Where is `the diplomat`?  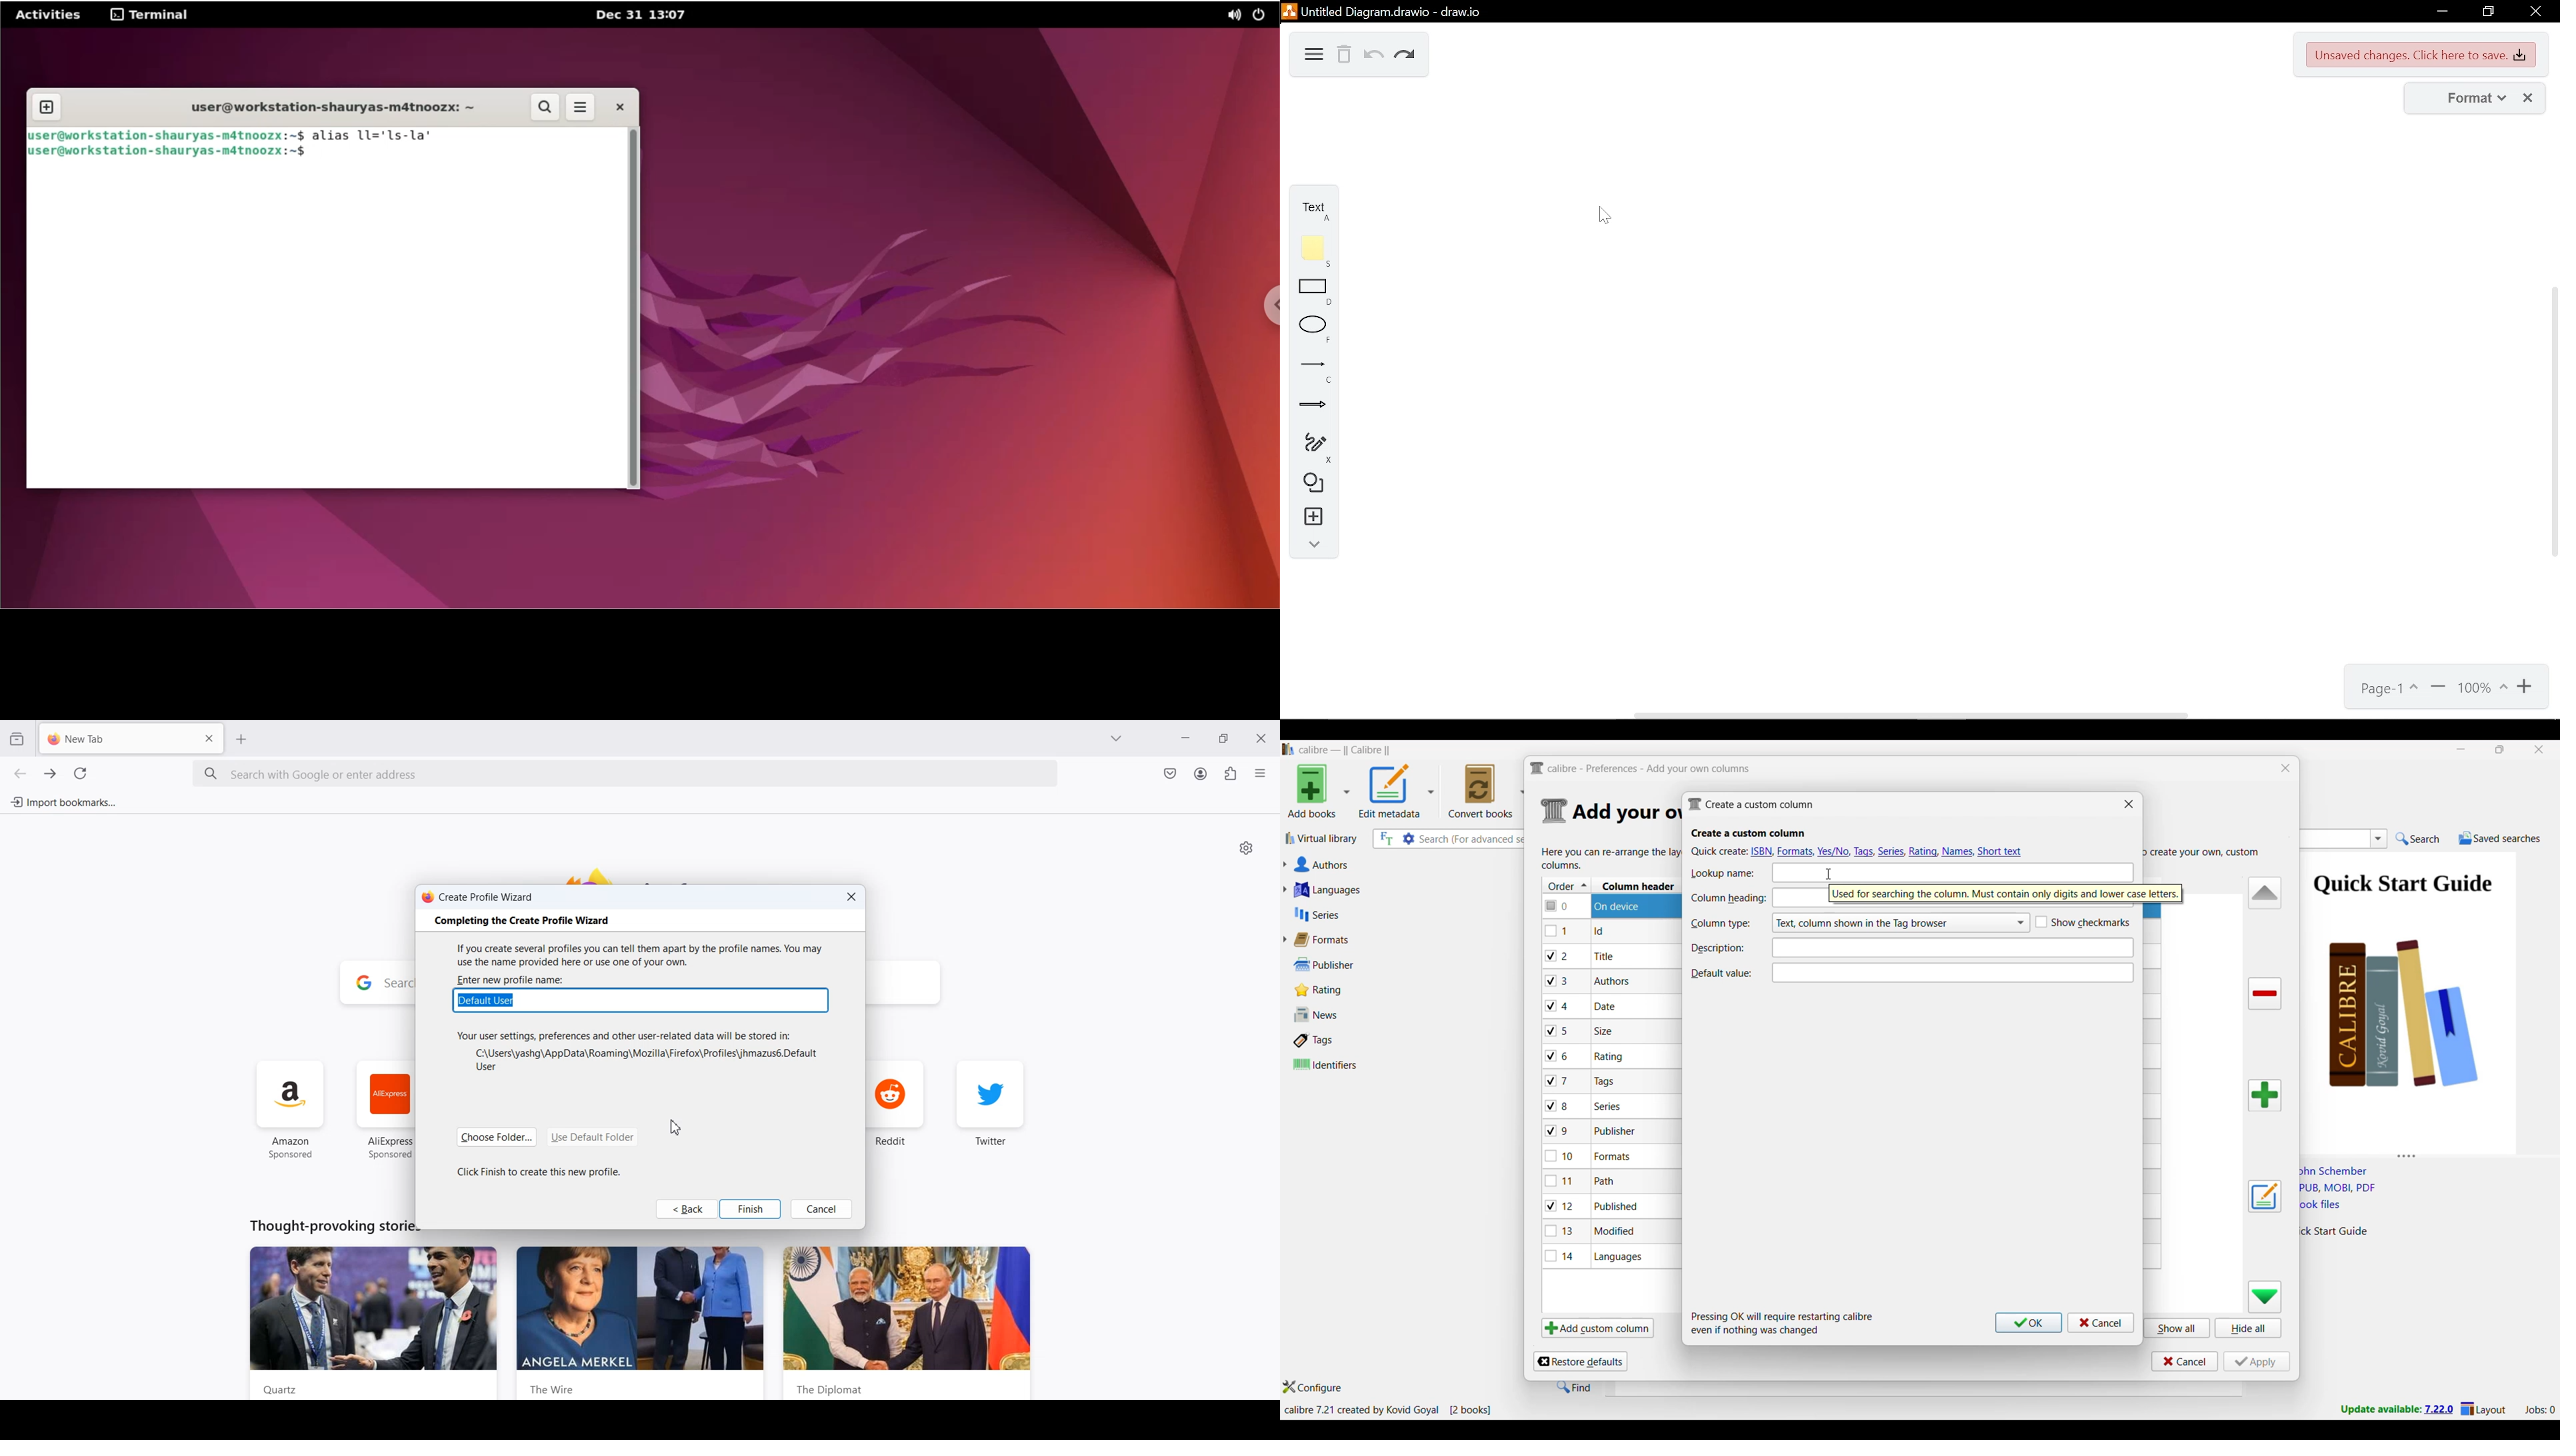
the diplomat is located at coordinates (907, 1323).